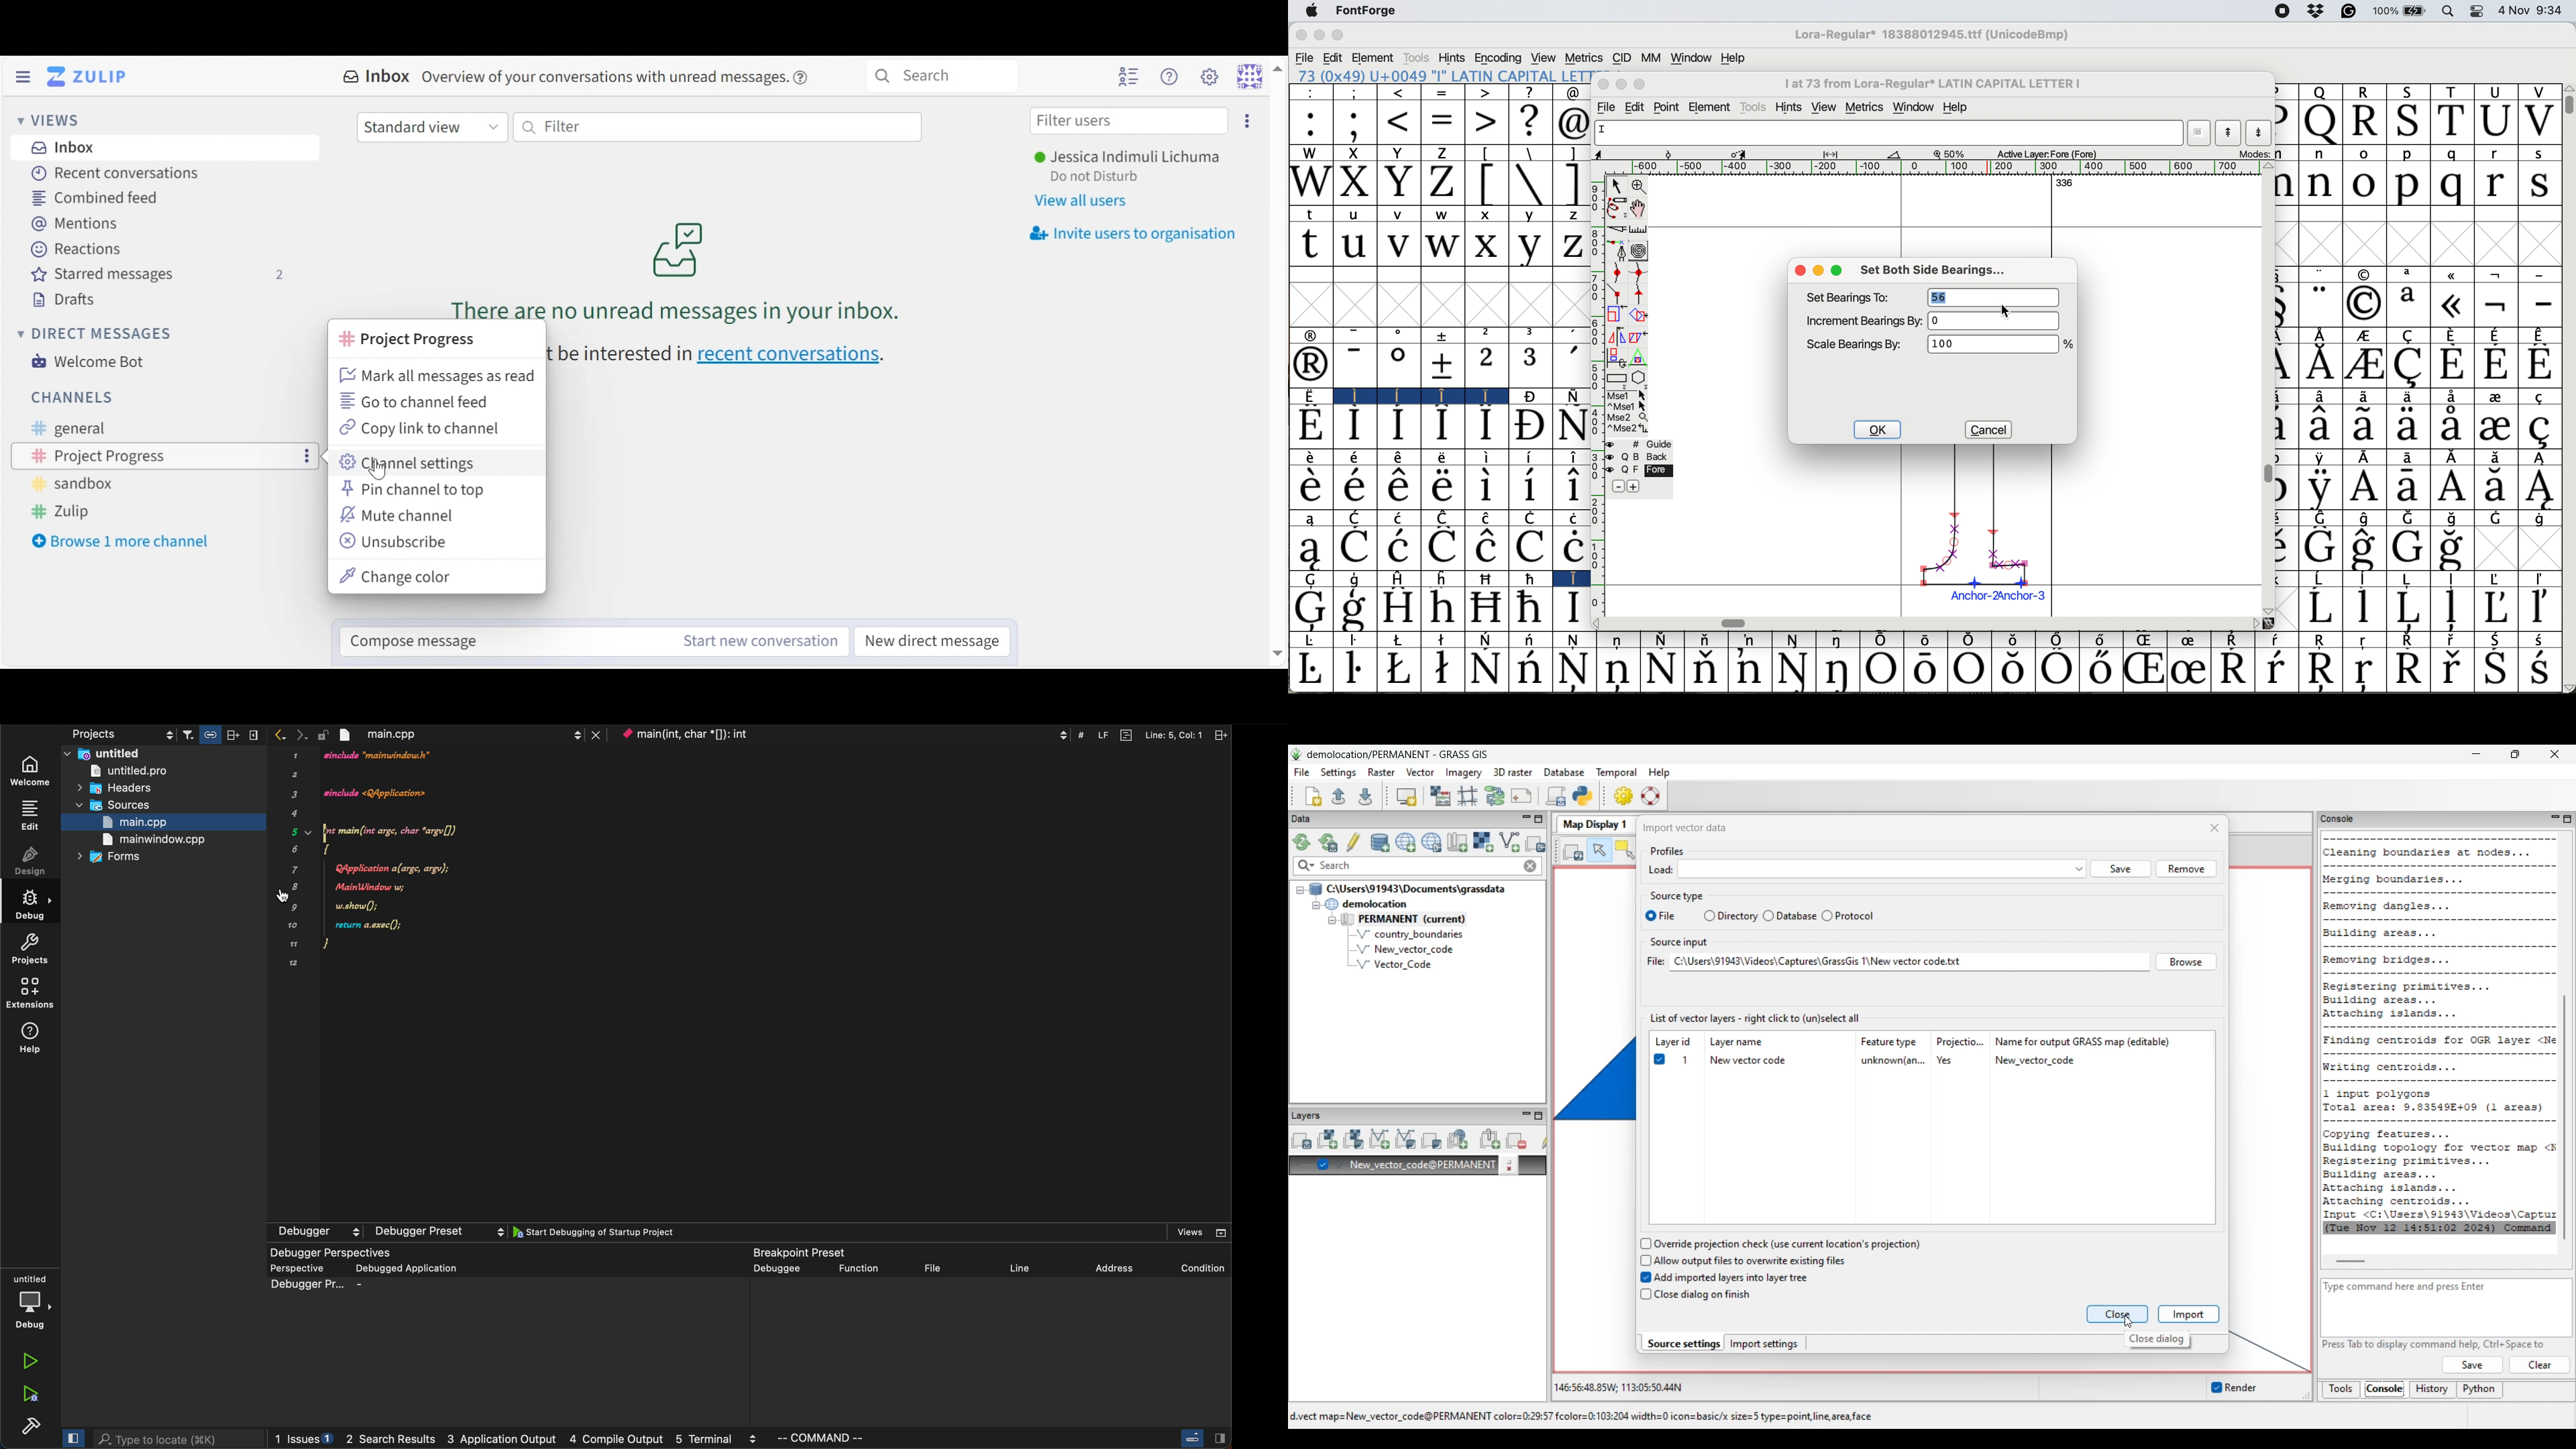 The height and width of the screenshot is (1456, 2576). I want to click on Symbol, so click(1310, 396).